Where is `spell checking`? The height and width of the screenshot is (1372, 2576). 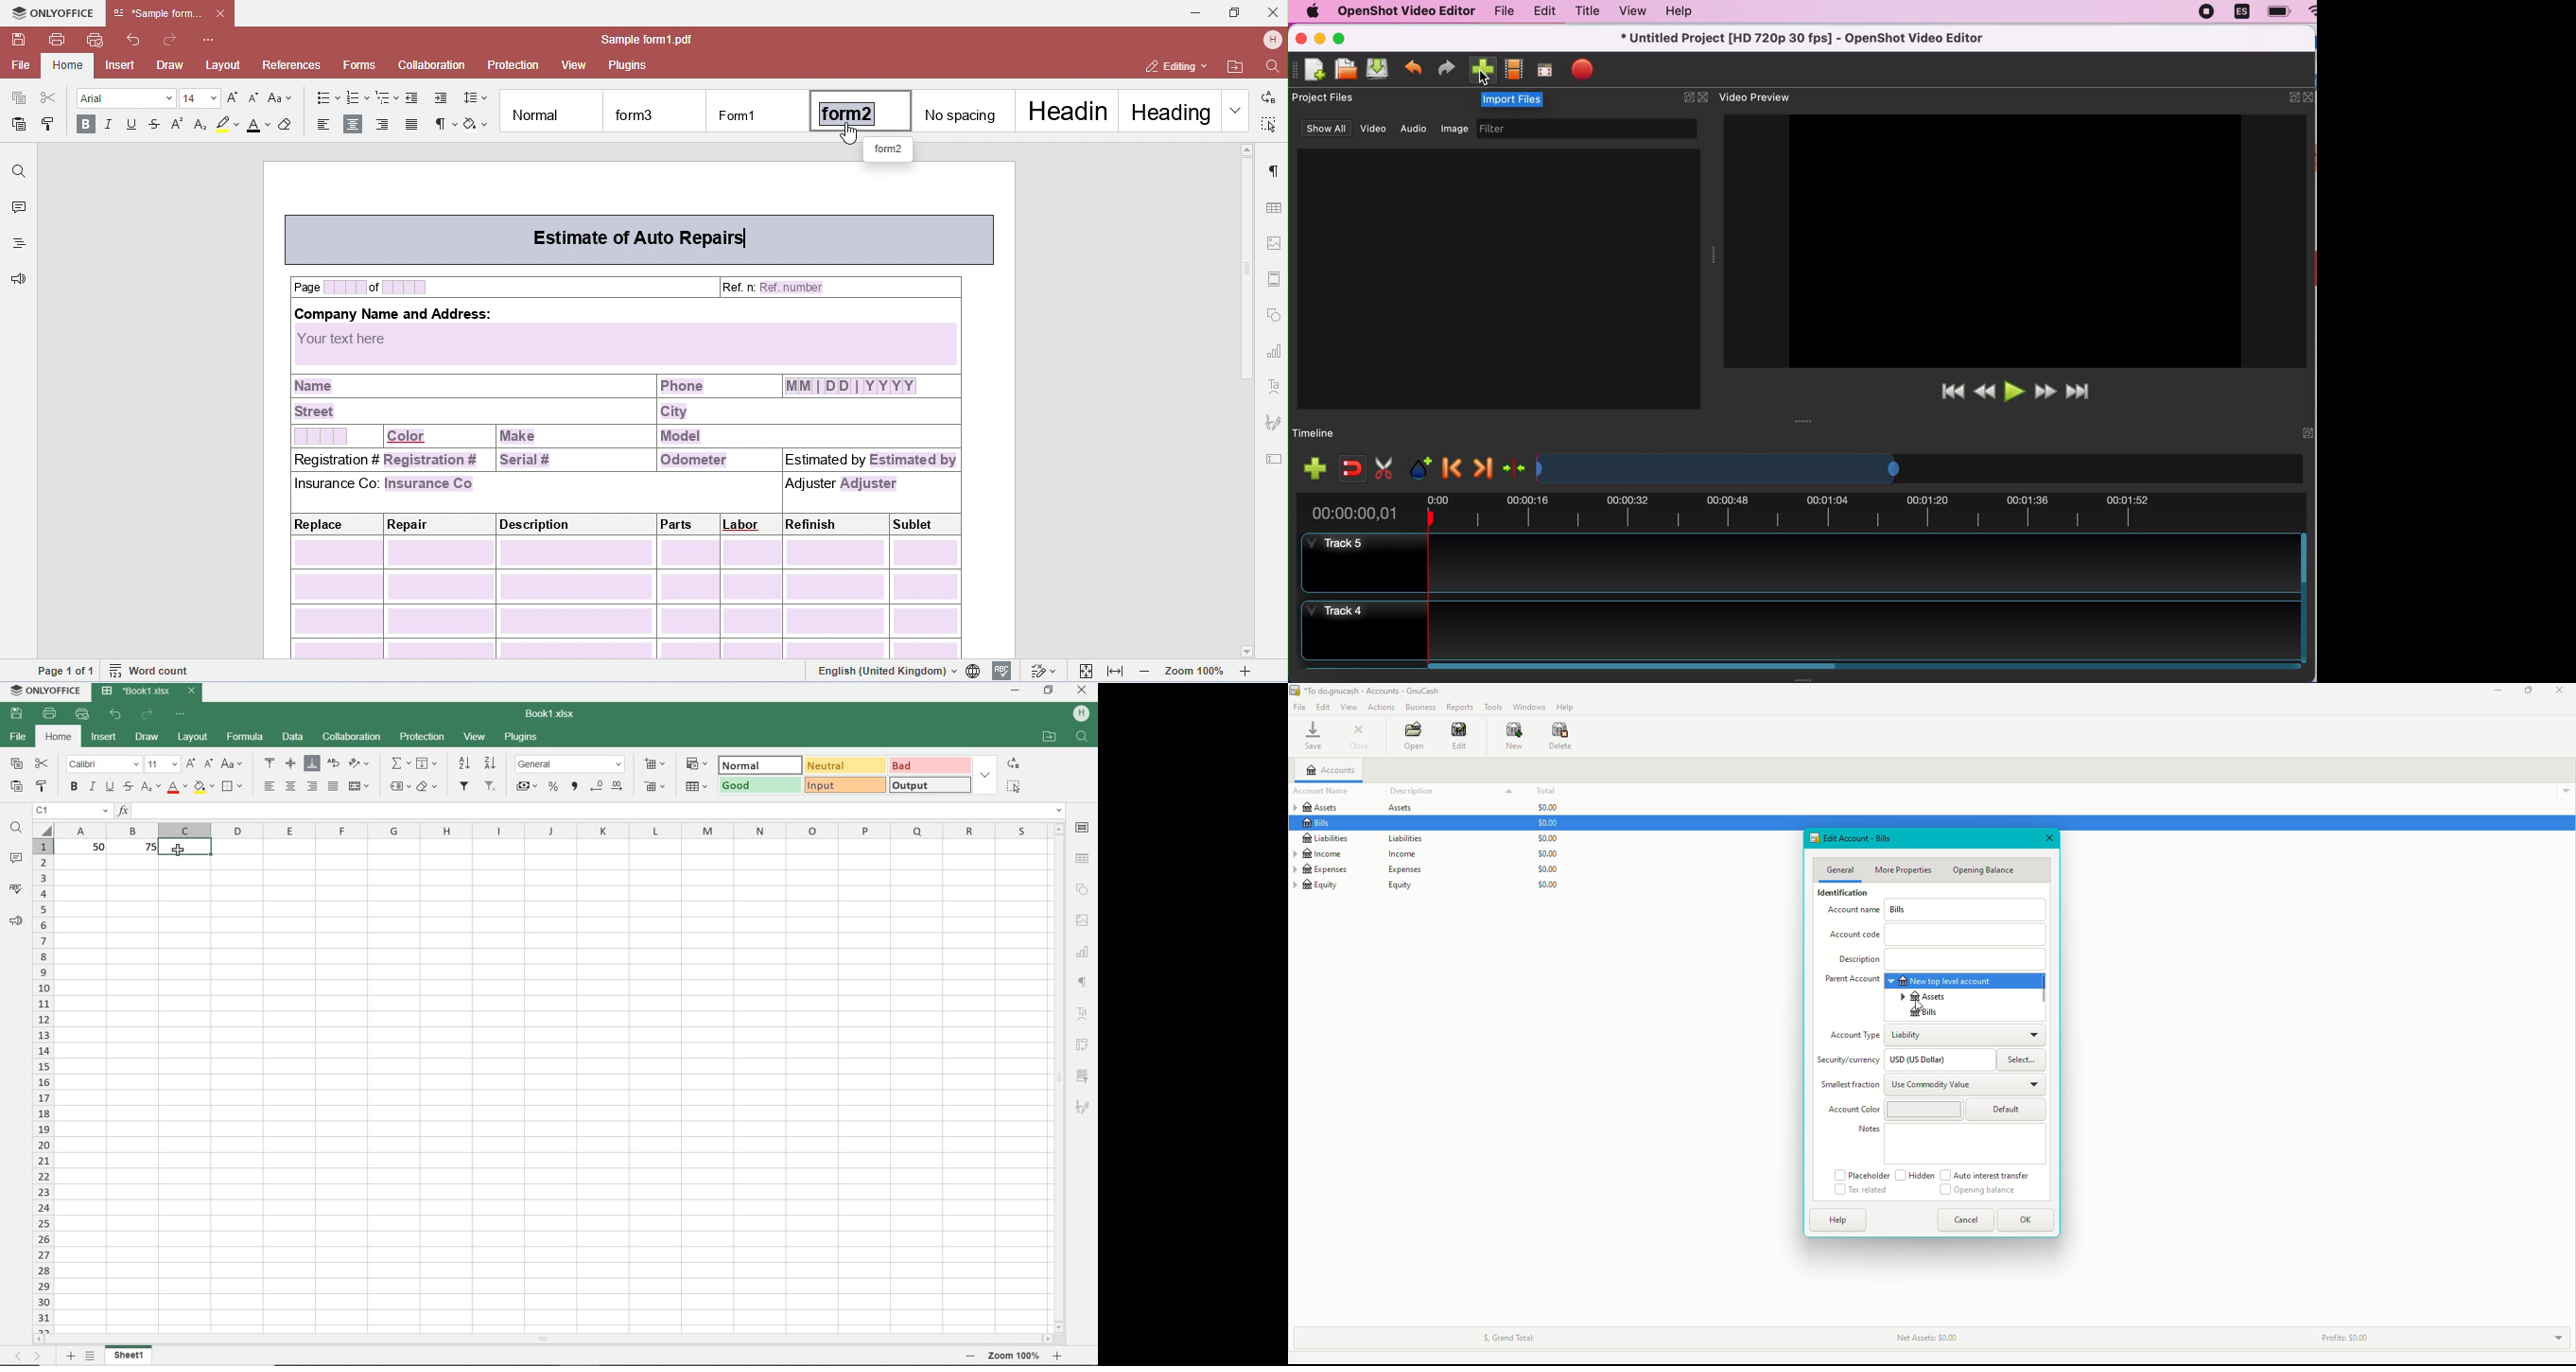 spell checking is located at coordinates (16, 889).